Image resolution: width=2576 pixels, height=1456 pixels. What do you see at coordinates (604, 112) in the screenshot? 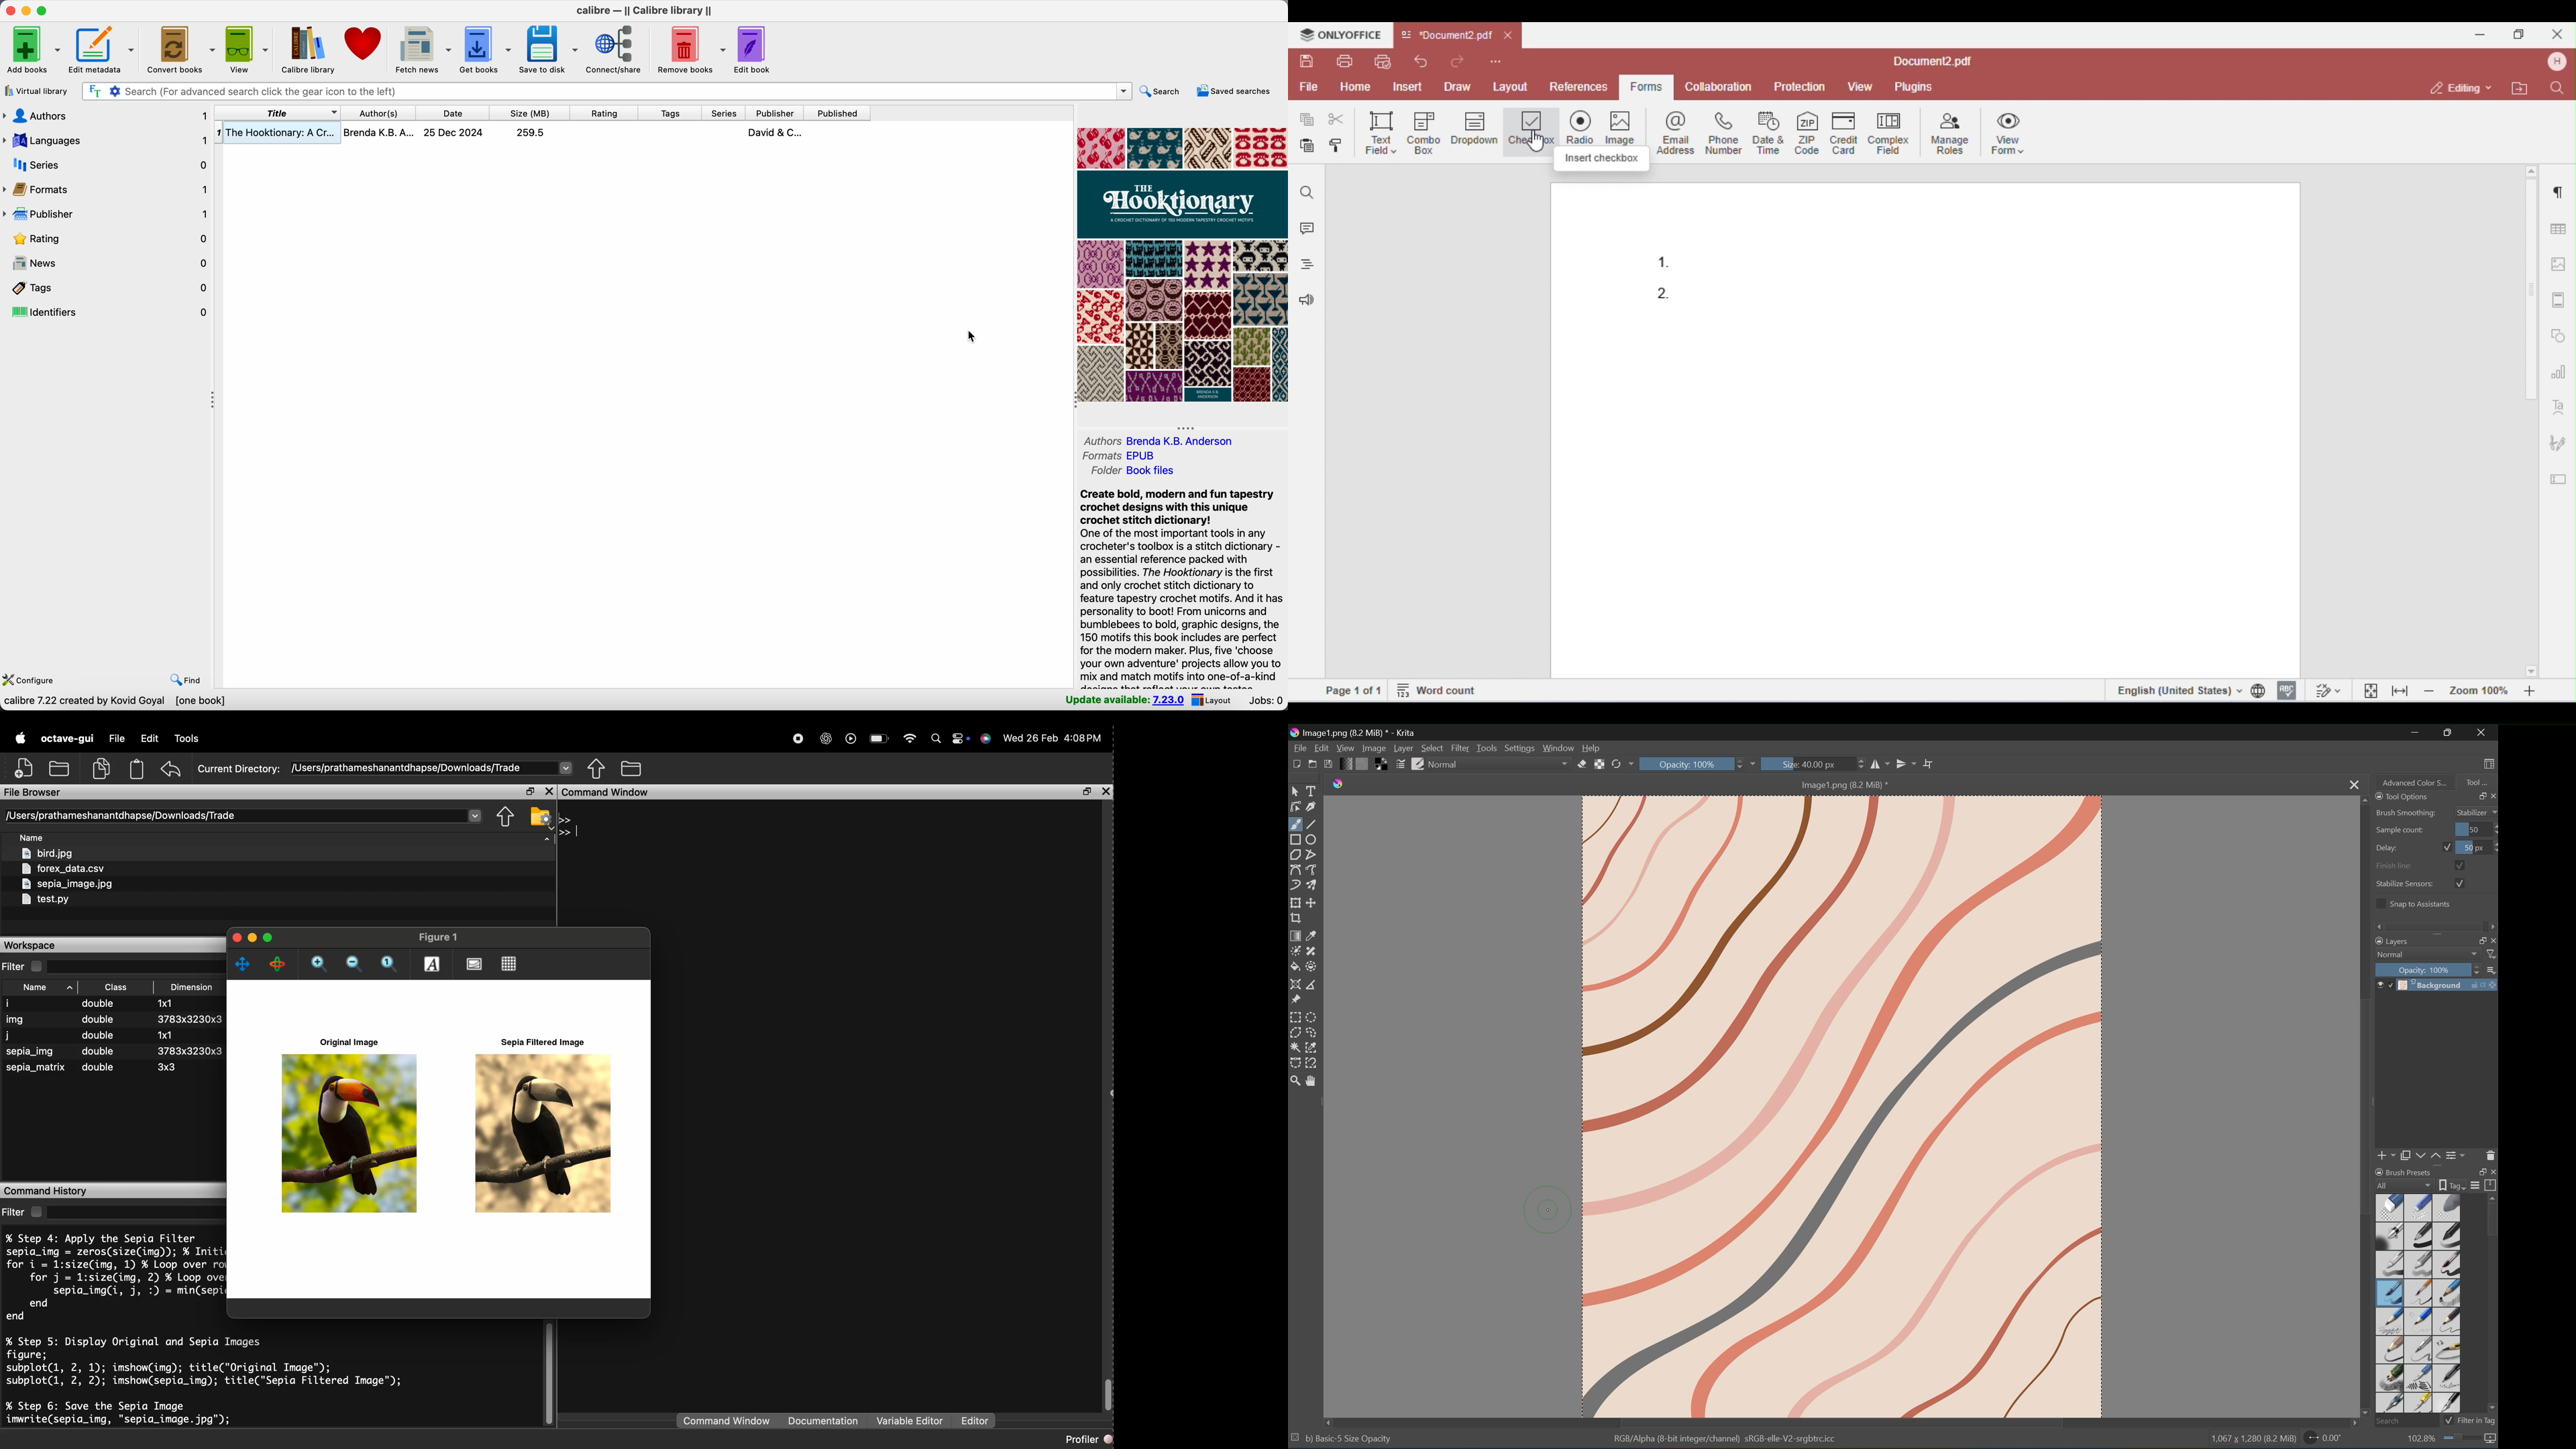
I see `rating` at bounding box center [604, 112].